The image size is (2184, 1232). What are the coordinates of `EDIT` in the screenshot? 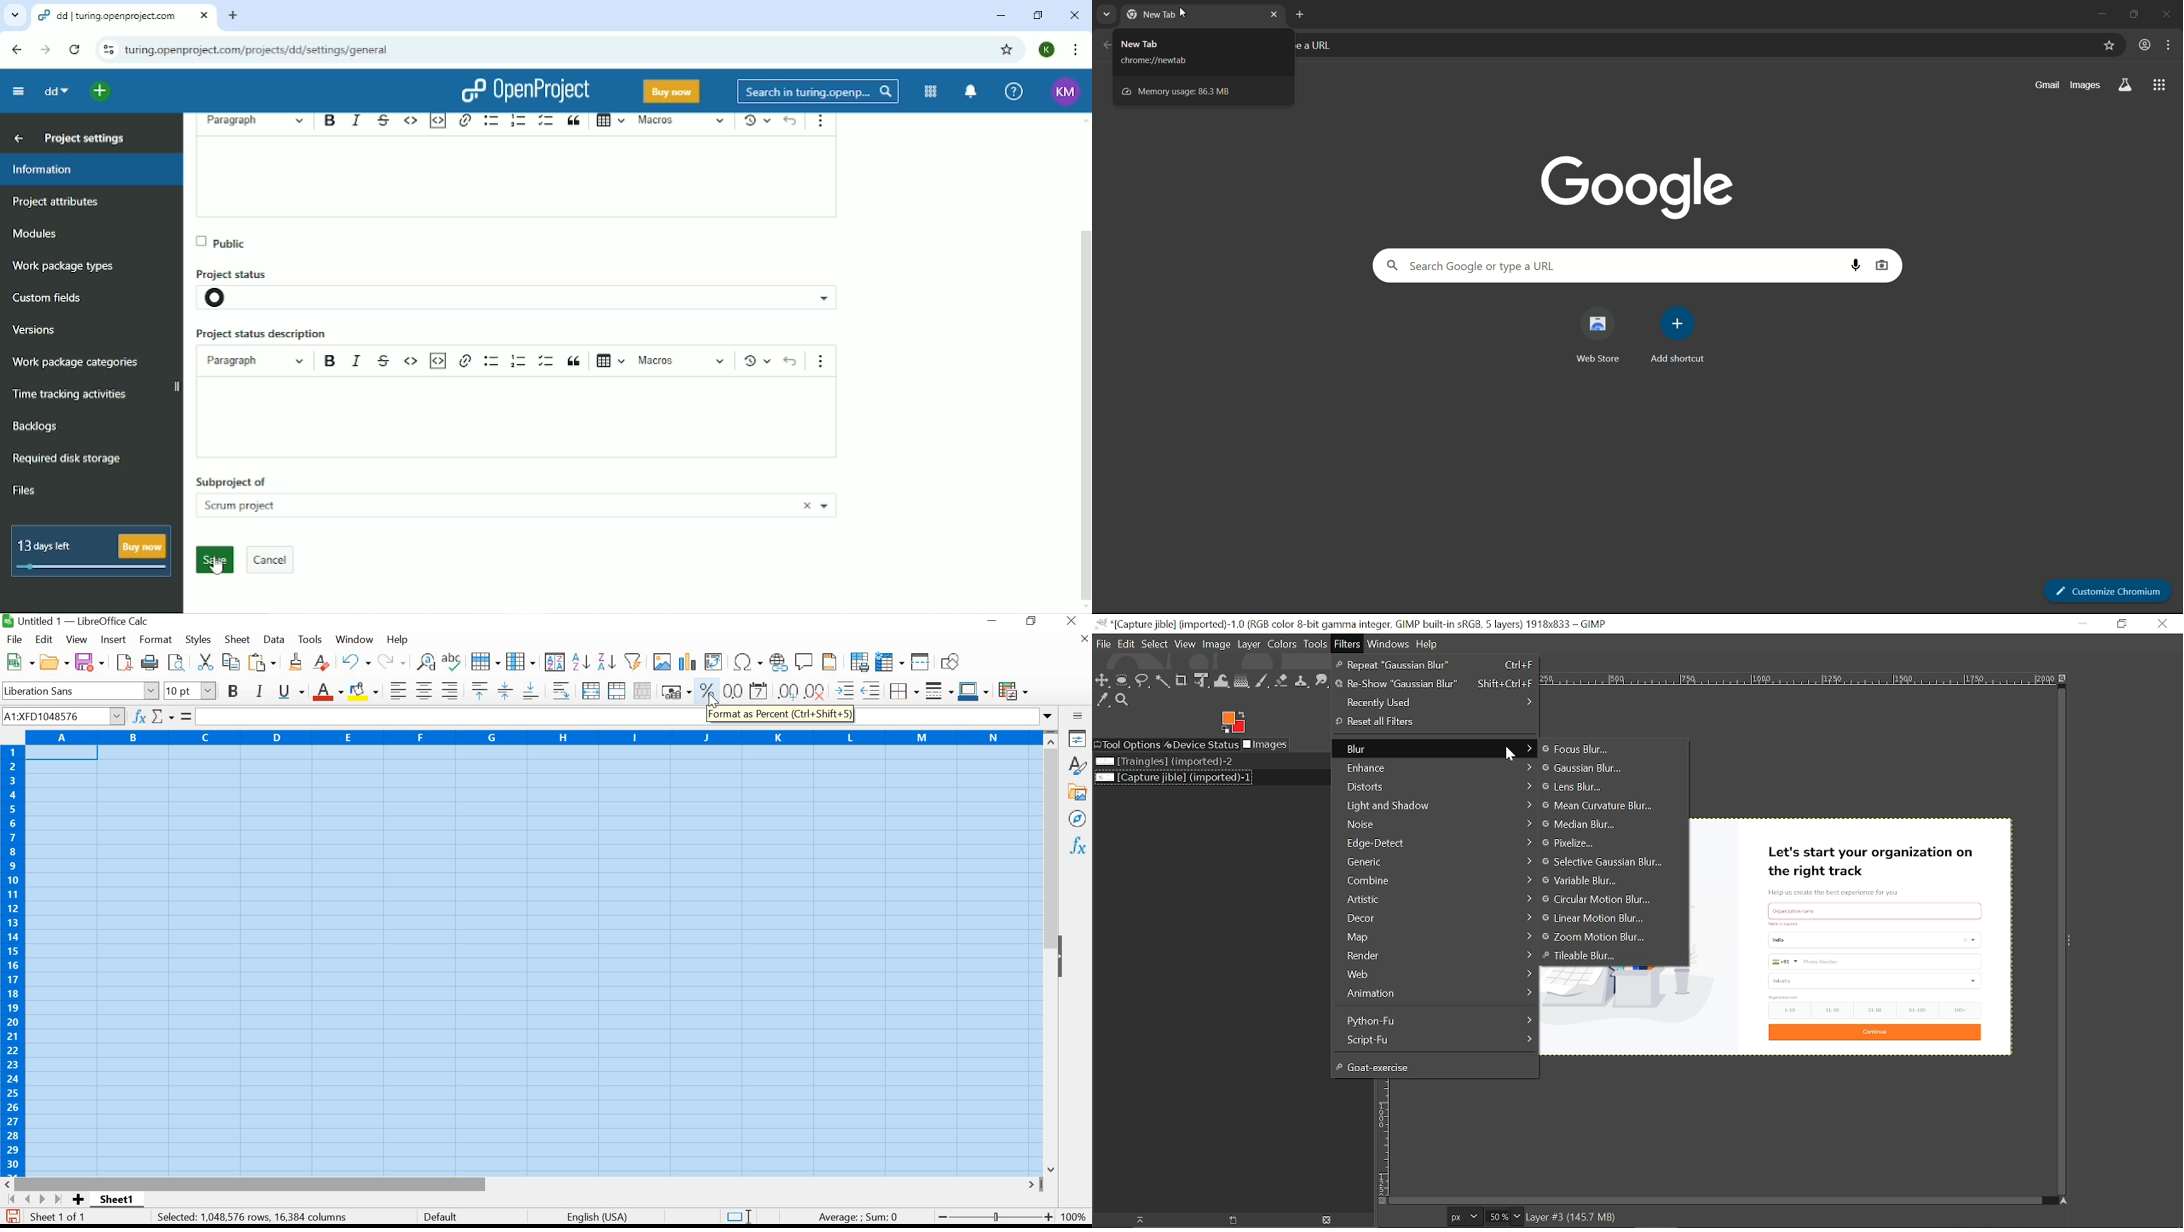 It's located at (46, 639).